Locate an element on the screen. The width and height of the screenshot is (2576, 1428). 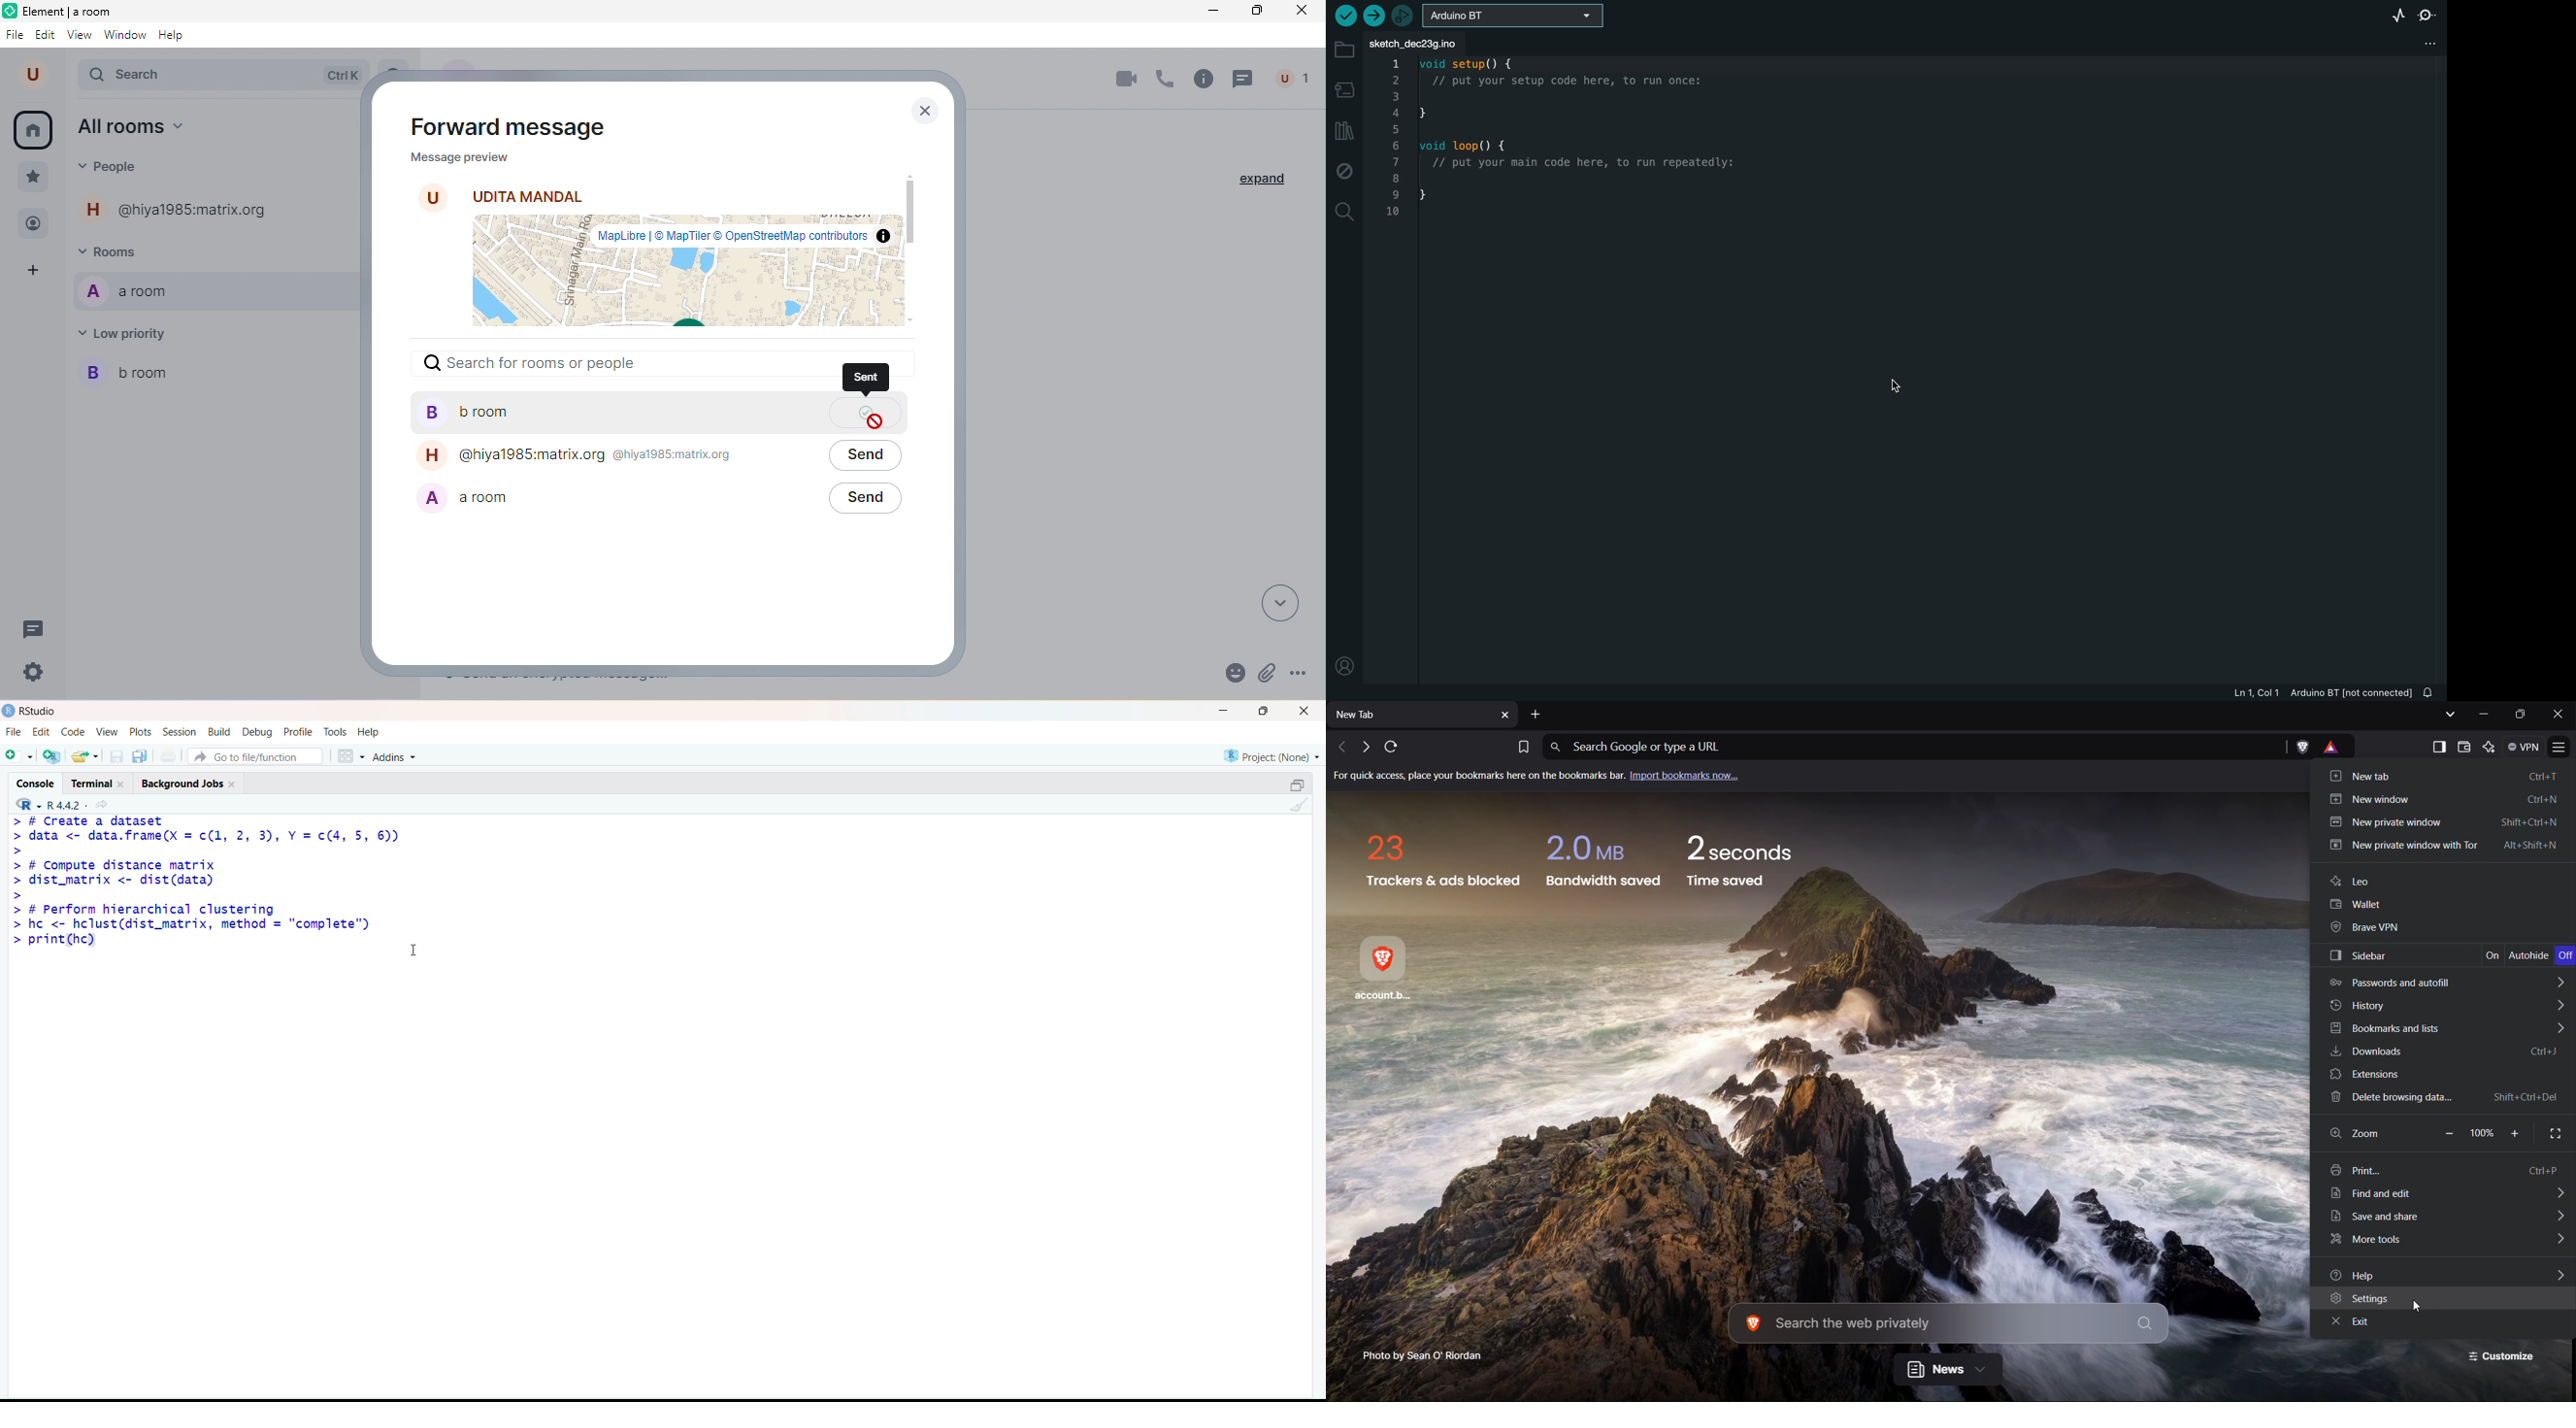
Maximize is located at coordinates (1293, 785).